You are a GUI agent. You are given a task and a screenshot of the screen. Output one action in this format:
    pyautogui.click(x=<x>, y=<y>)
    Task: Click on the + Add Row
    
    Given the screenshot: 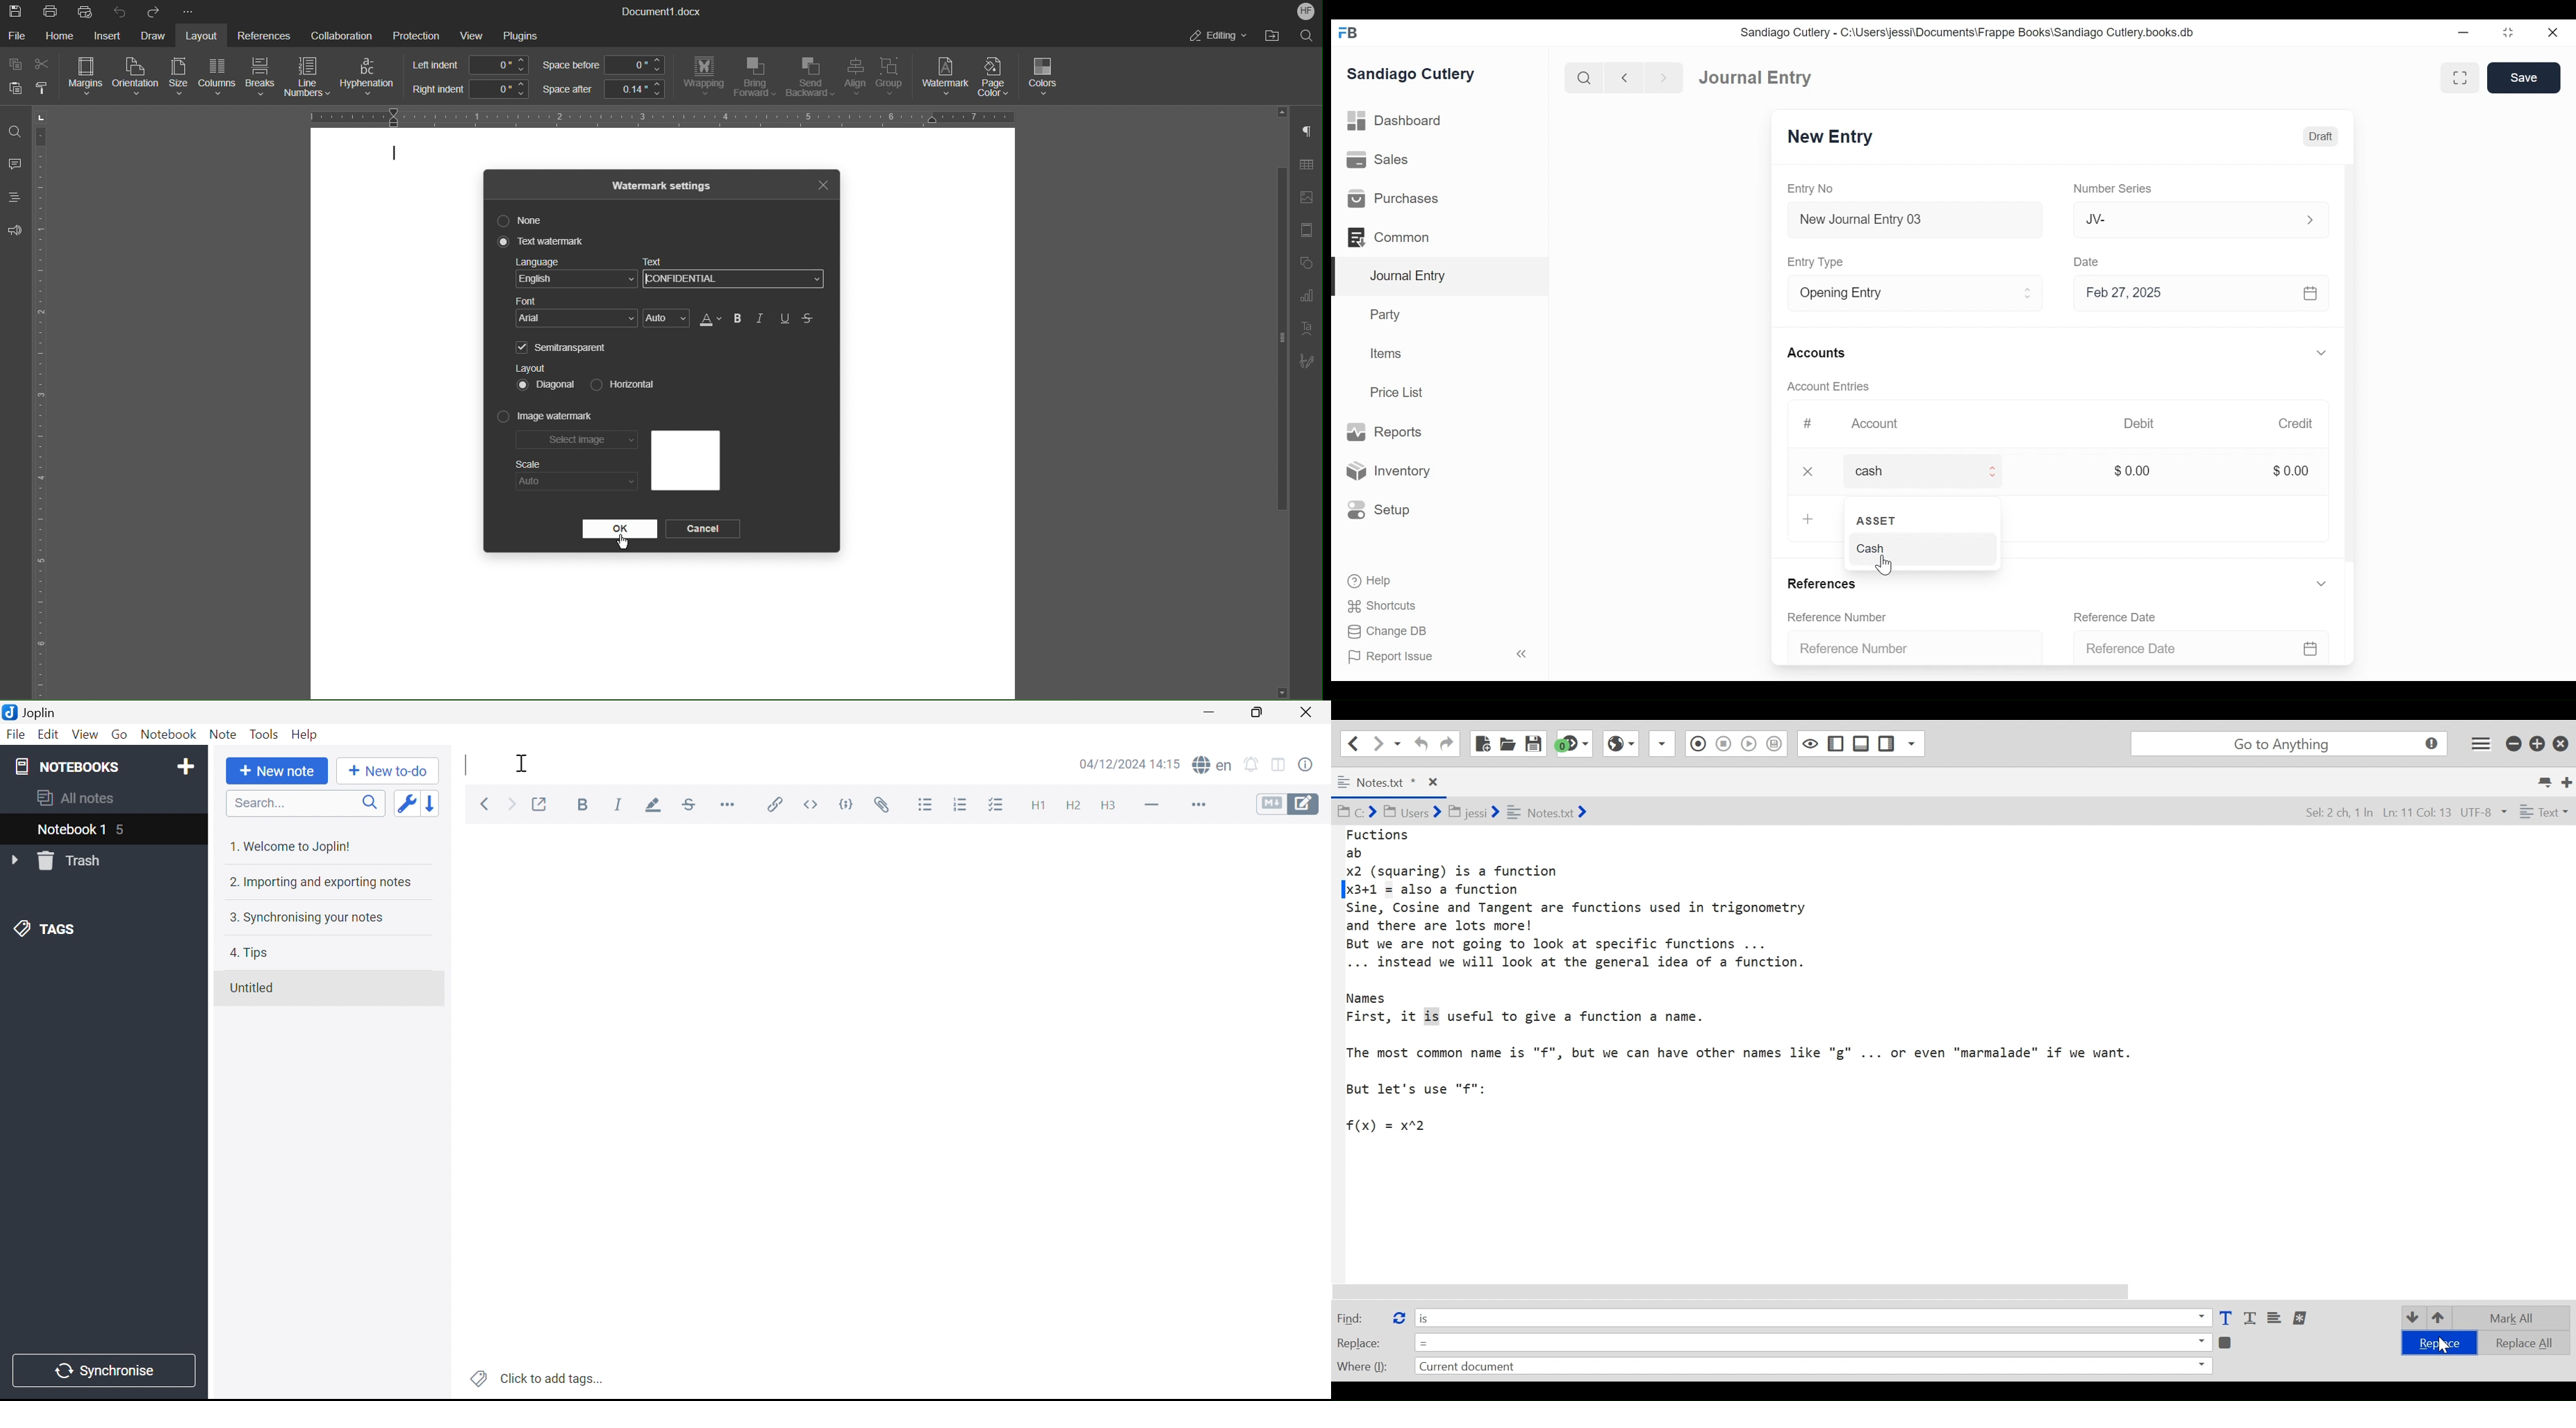 What is the action you would take?
    pyautogui.click(x=1806, y=518)
    